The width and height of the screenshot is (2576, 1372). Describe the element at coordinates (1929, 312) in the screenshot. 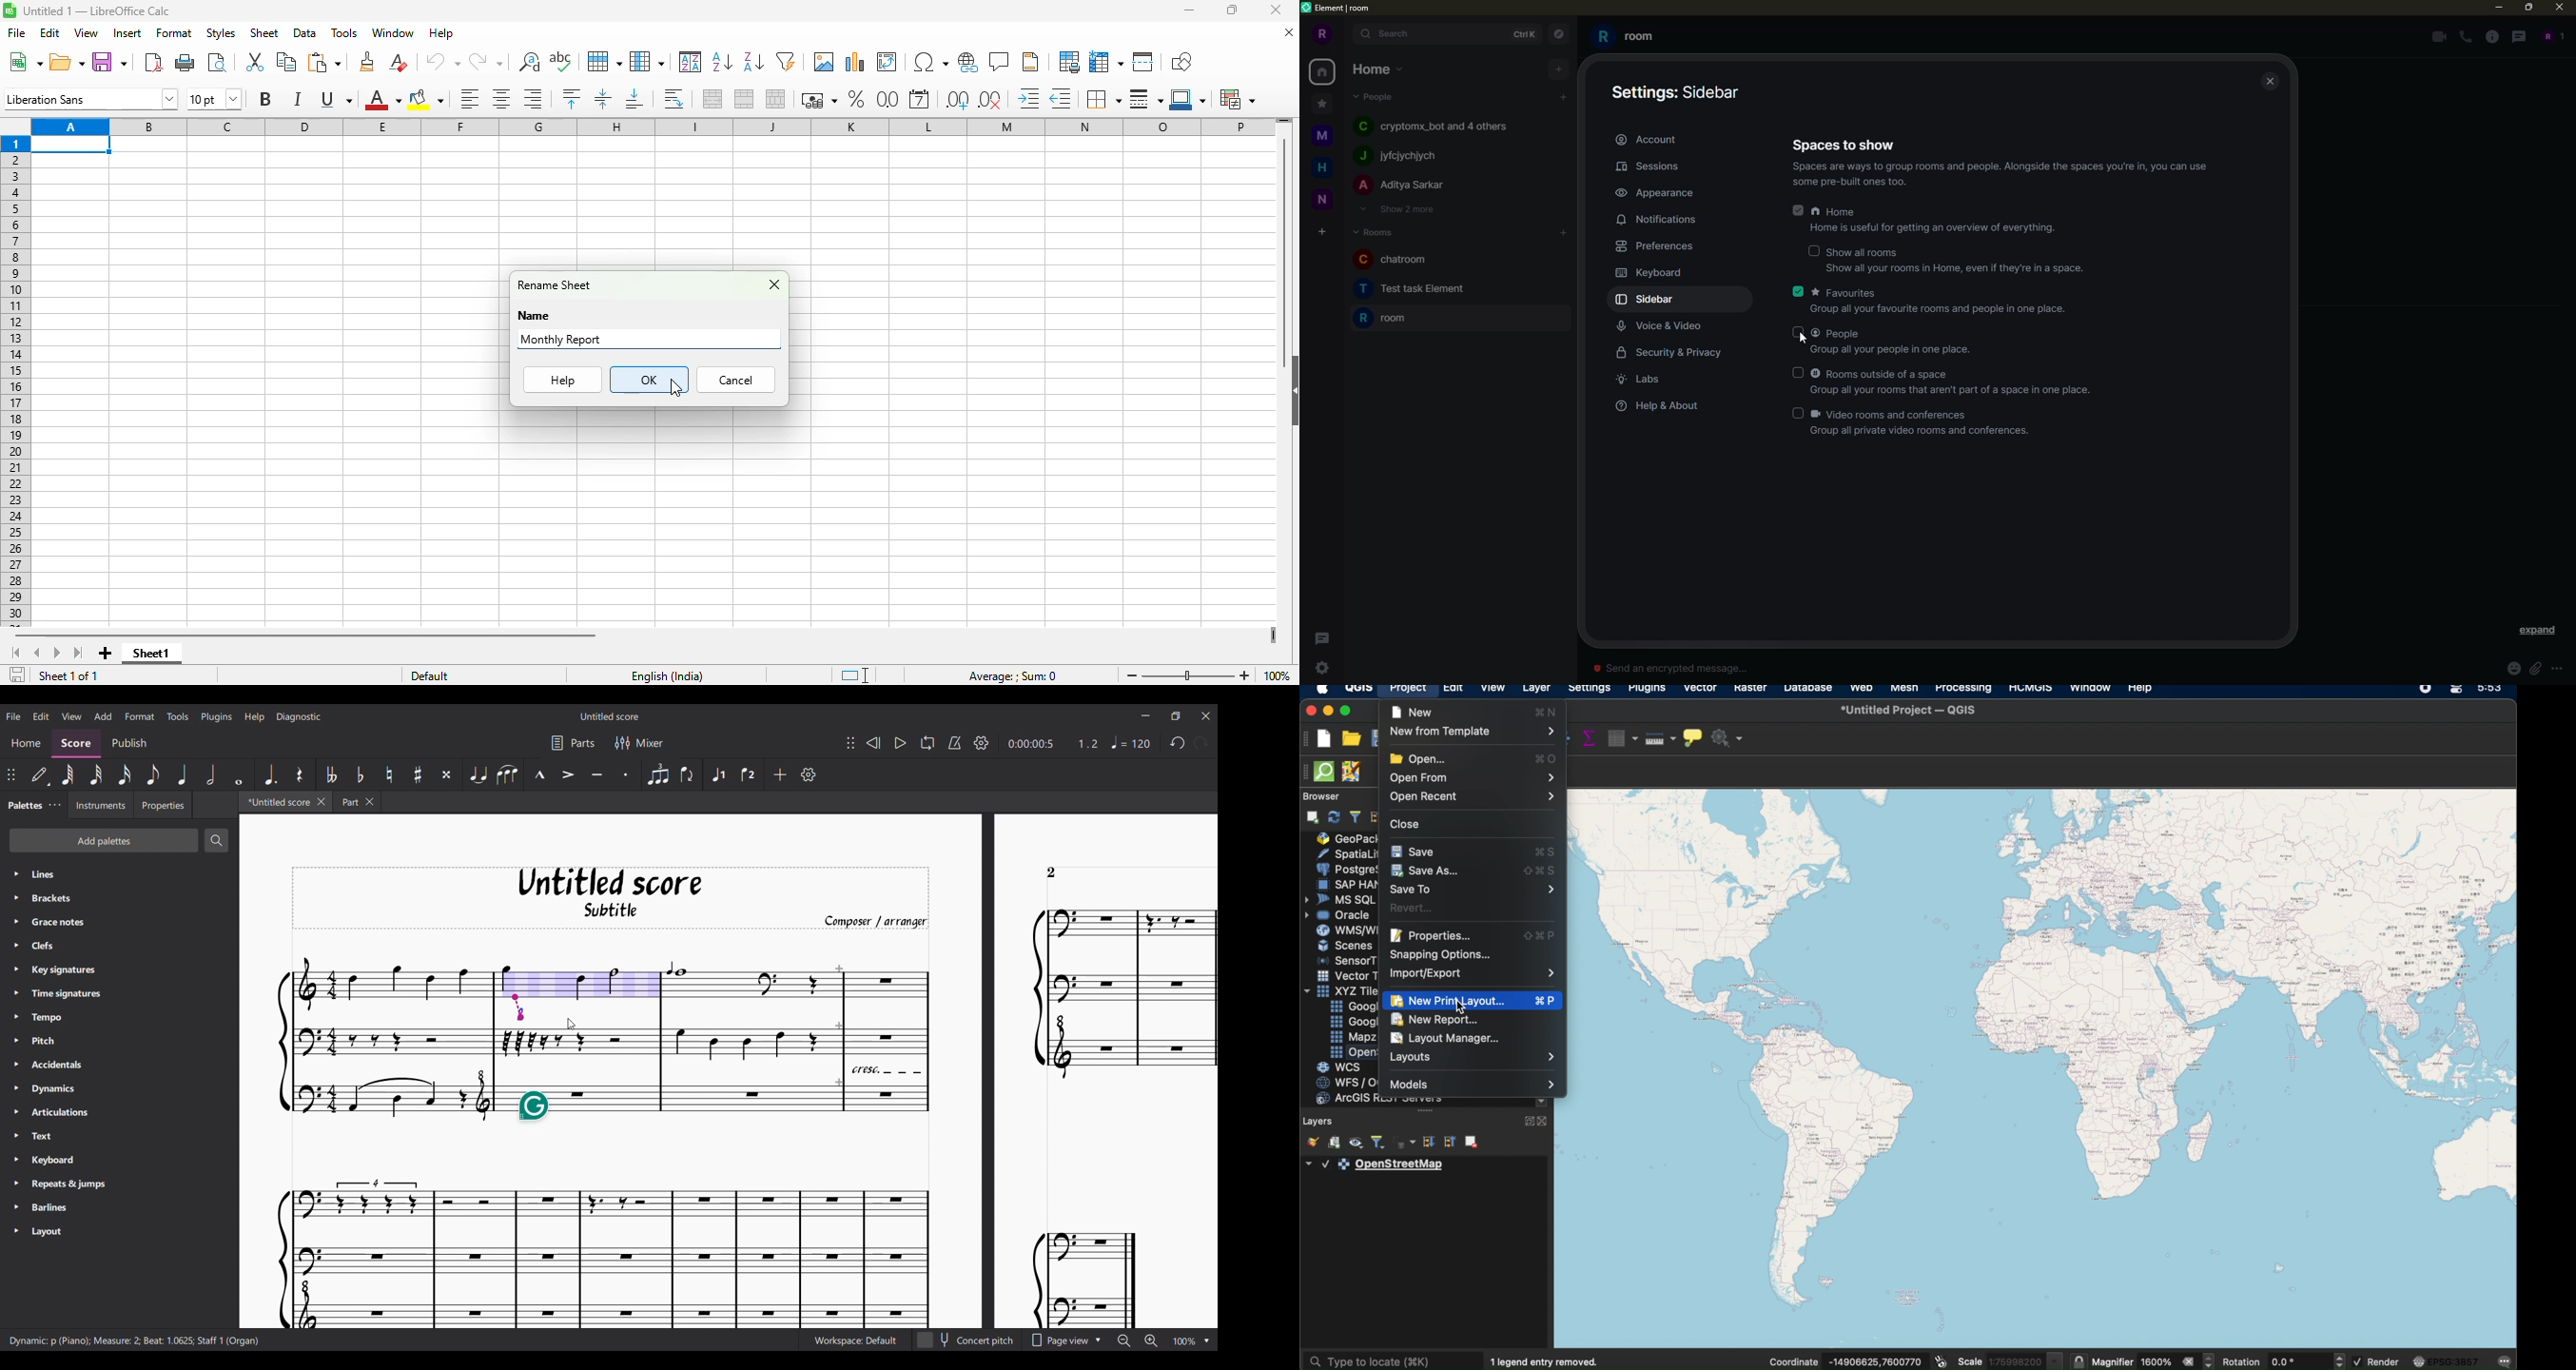

I see `‘Group all your favourite rooms and people in one place.` at that location.